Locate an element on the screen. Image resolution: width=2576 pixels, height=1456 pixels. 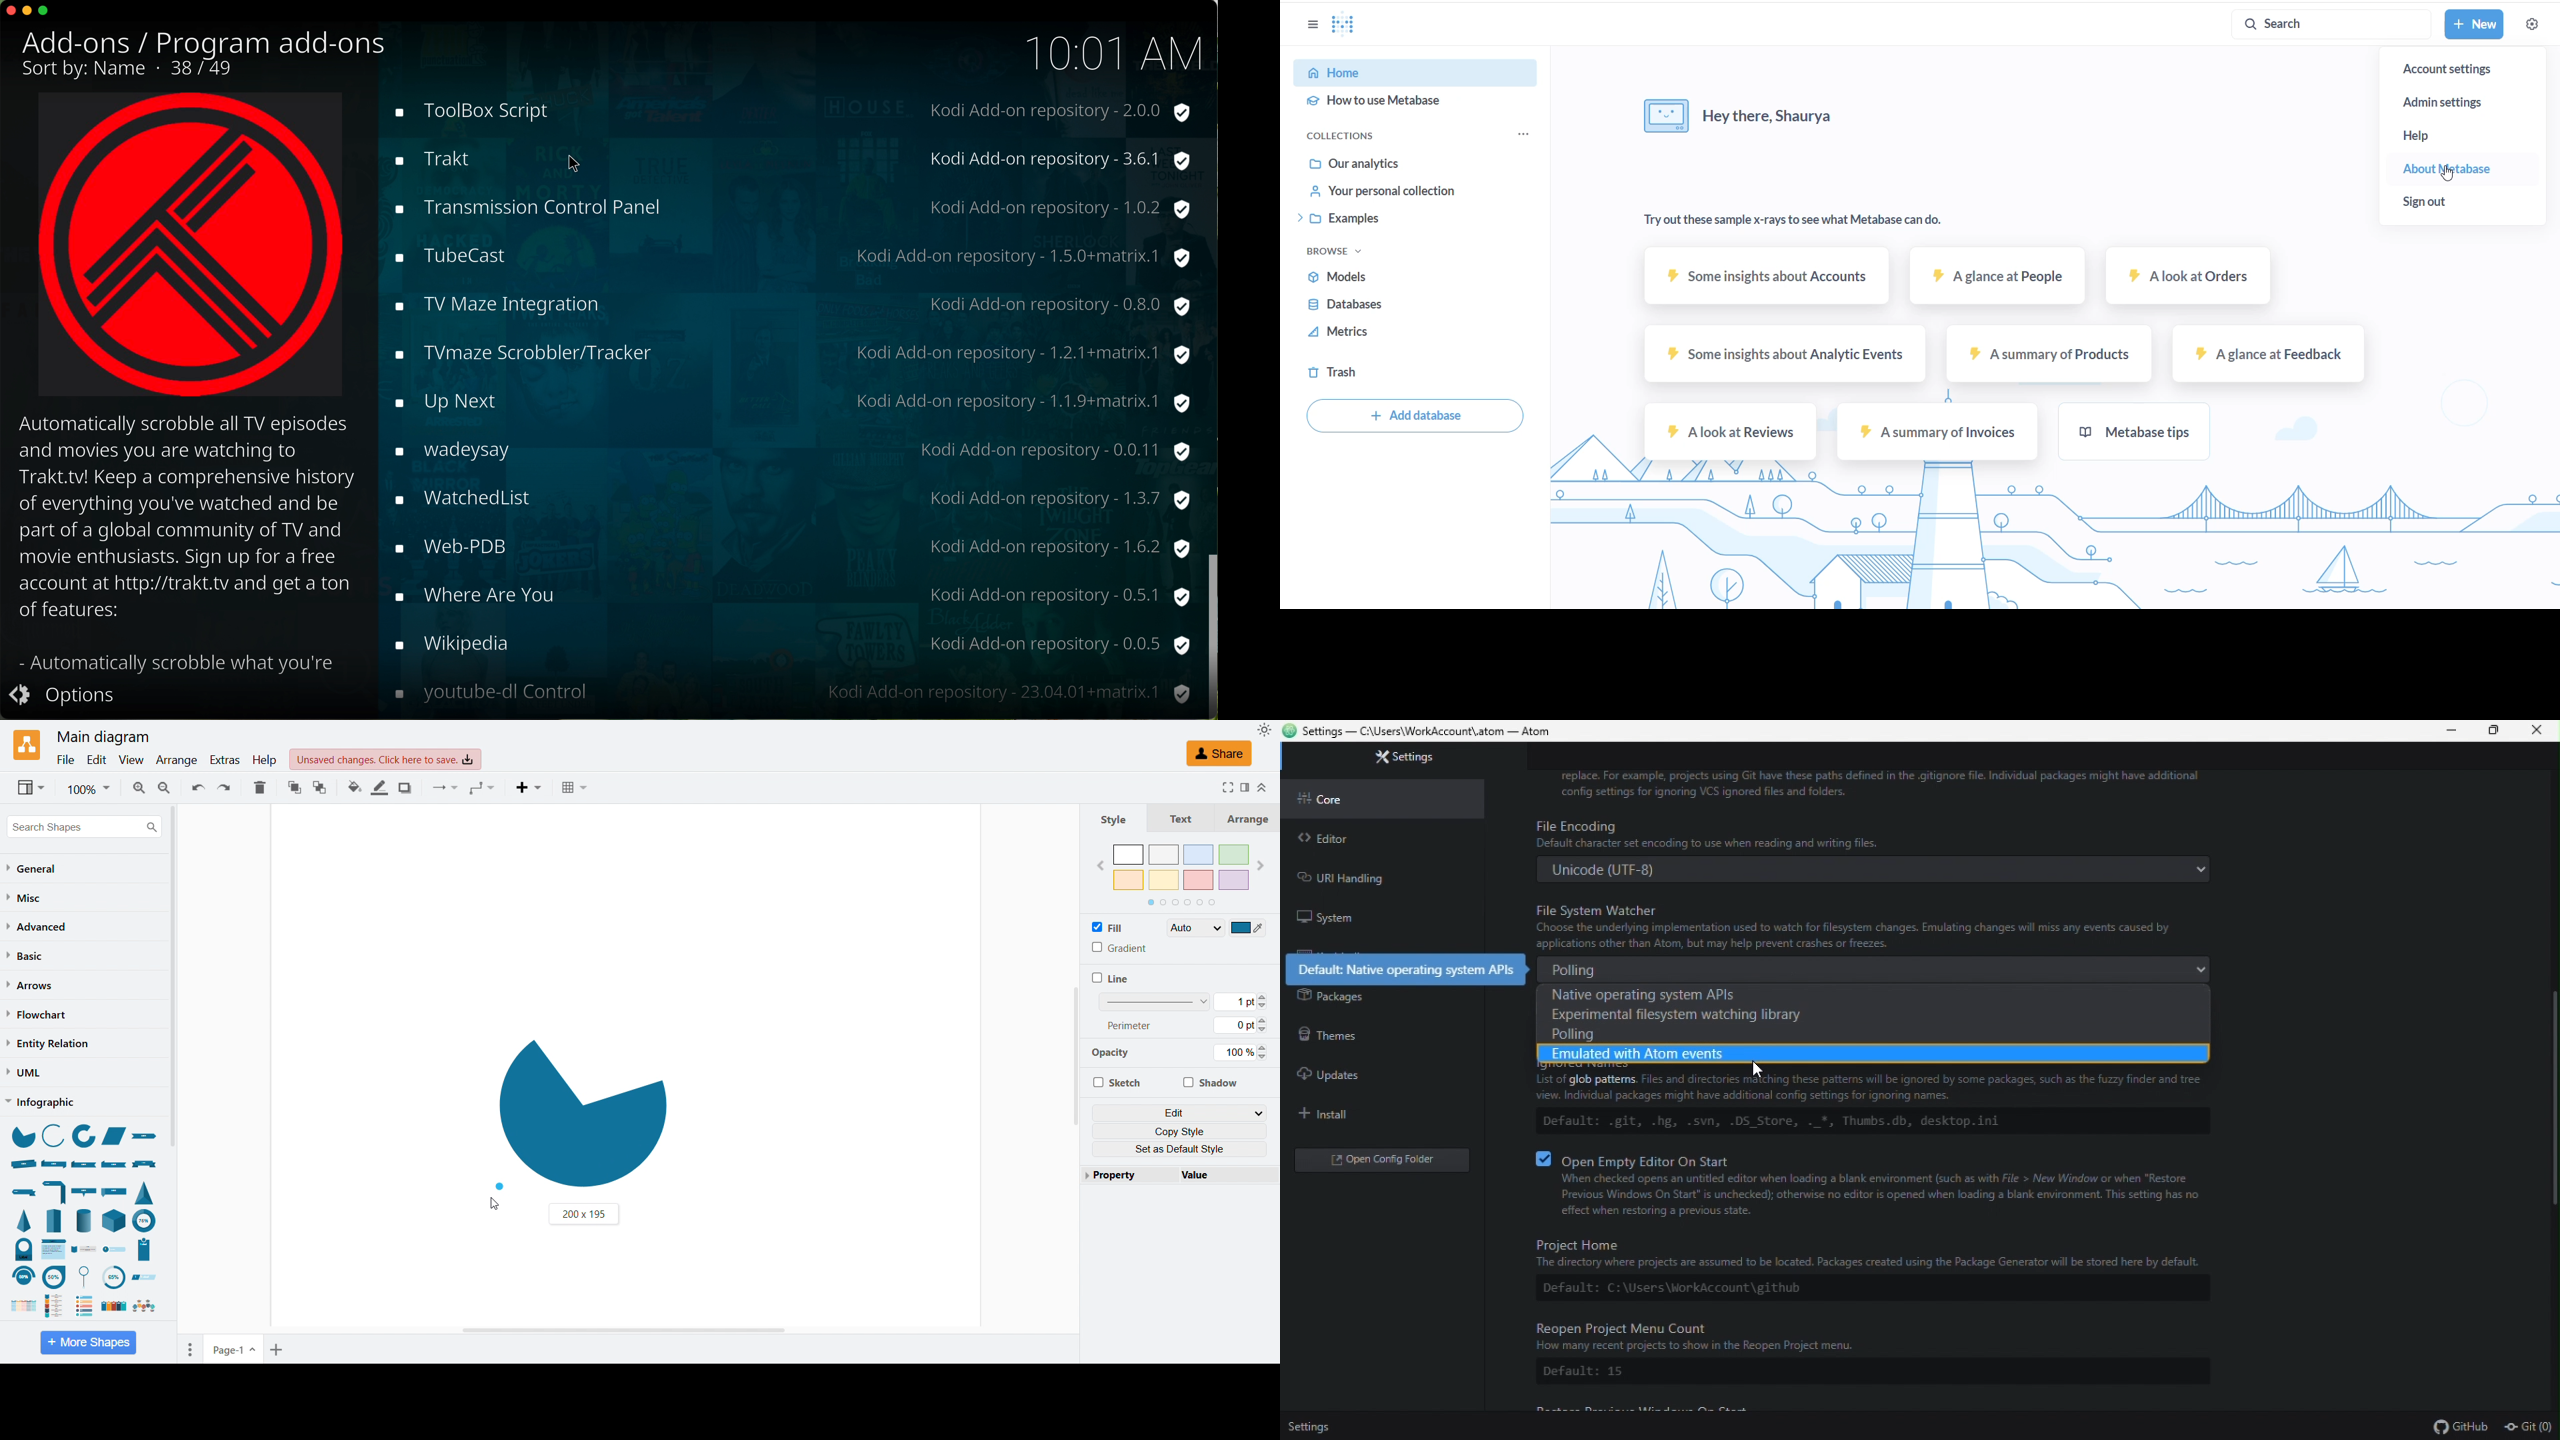
cube is located at coordinates (115, 1220).